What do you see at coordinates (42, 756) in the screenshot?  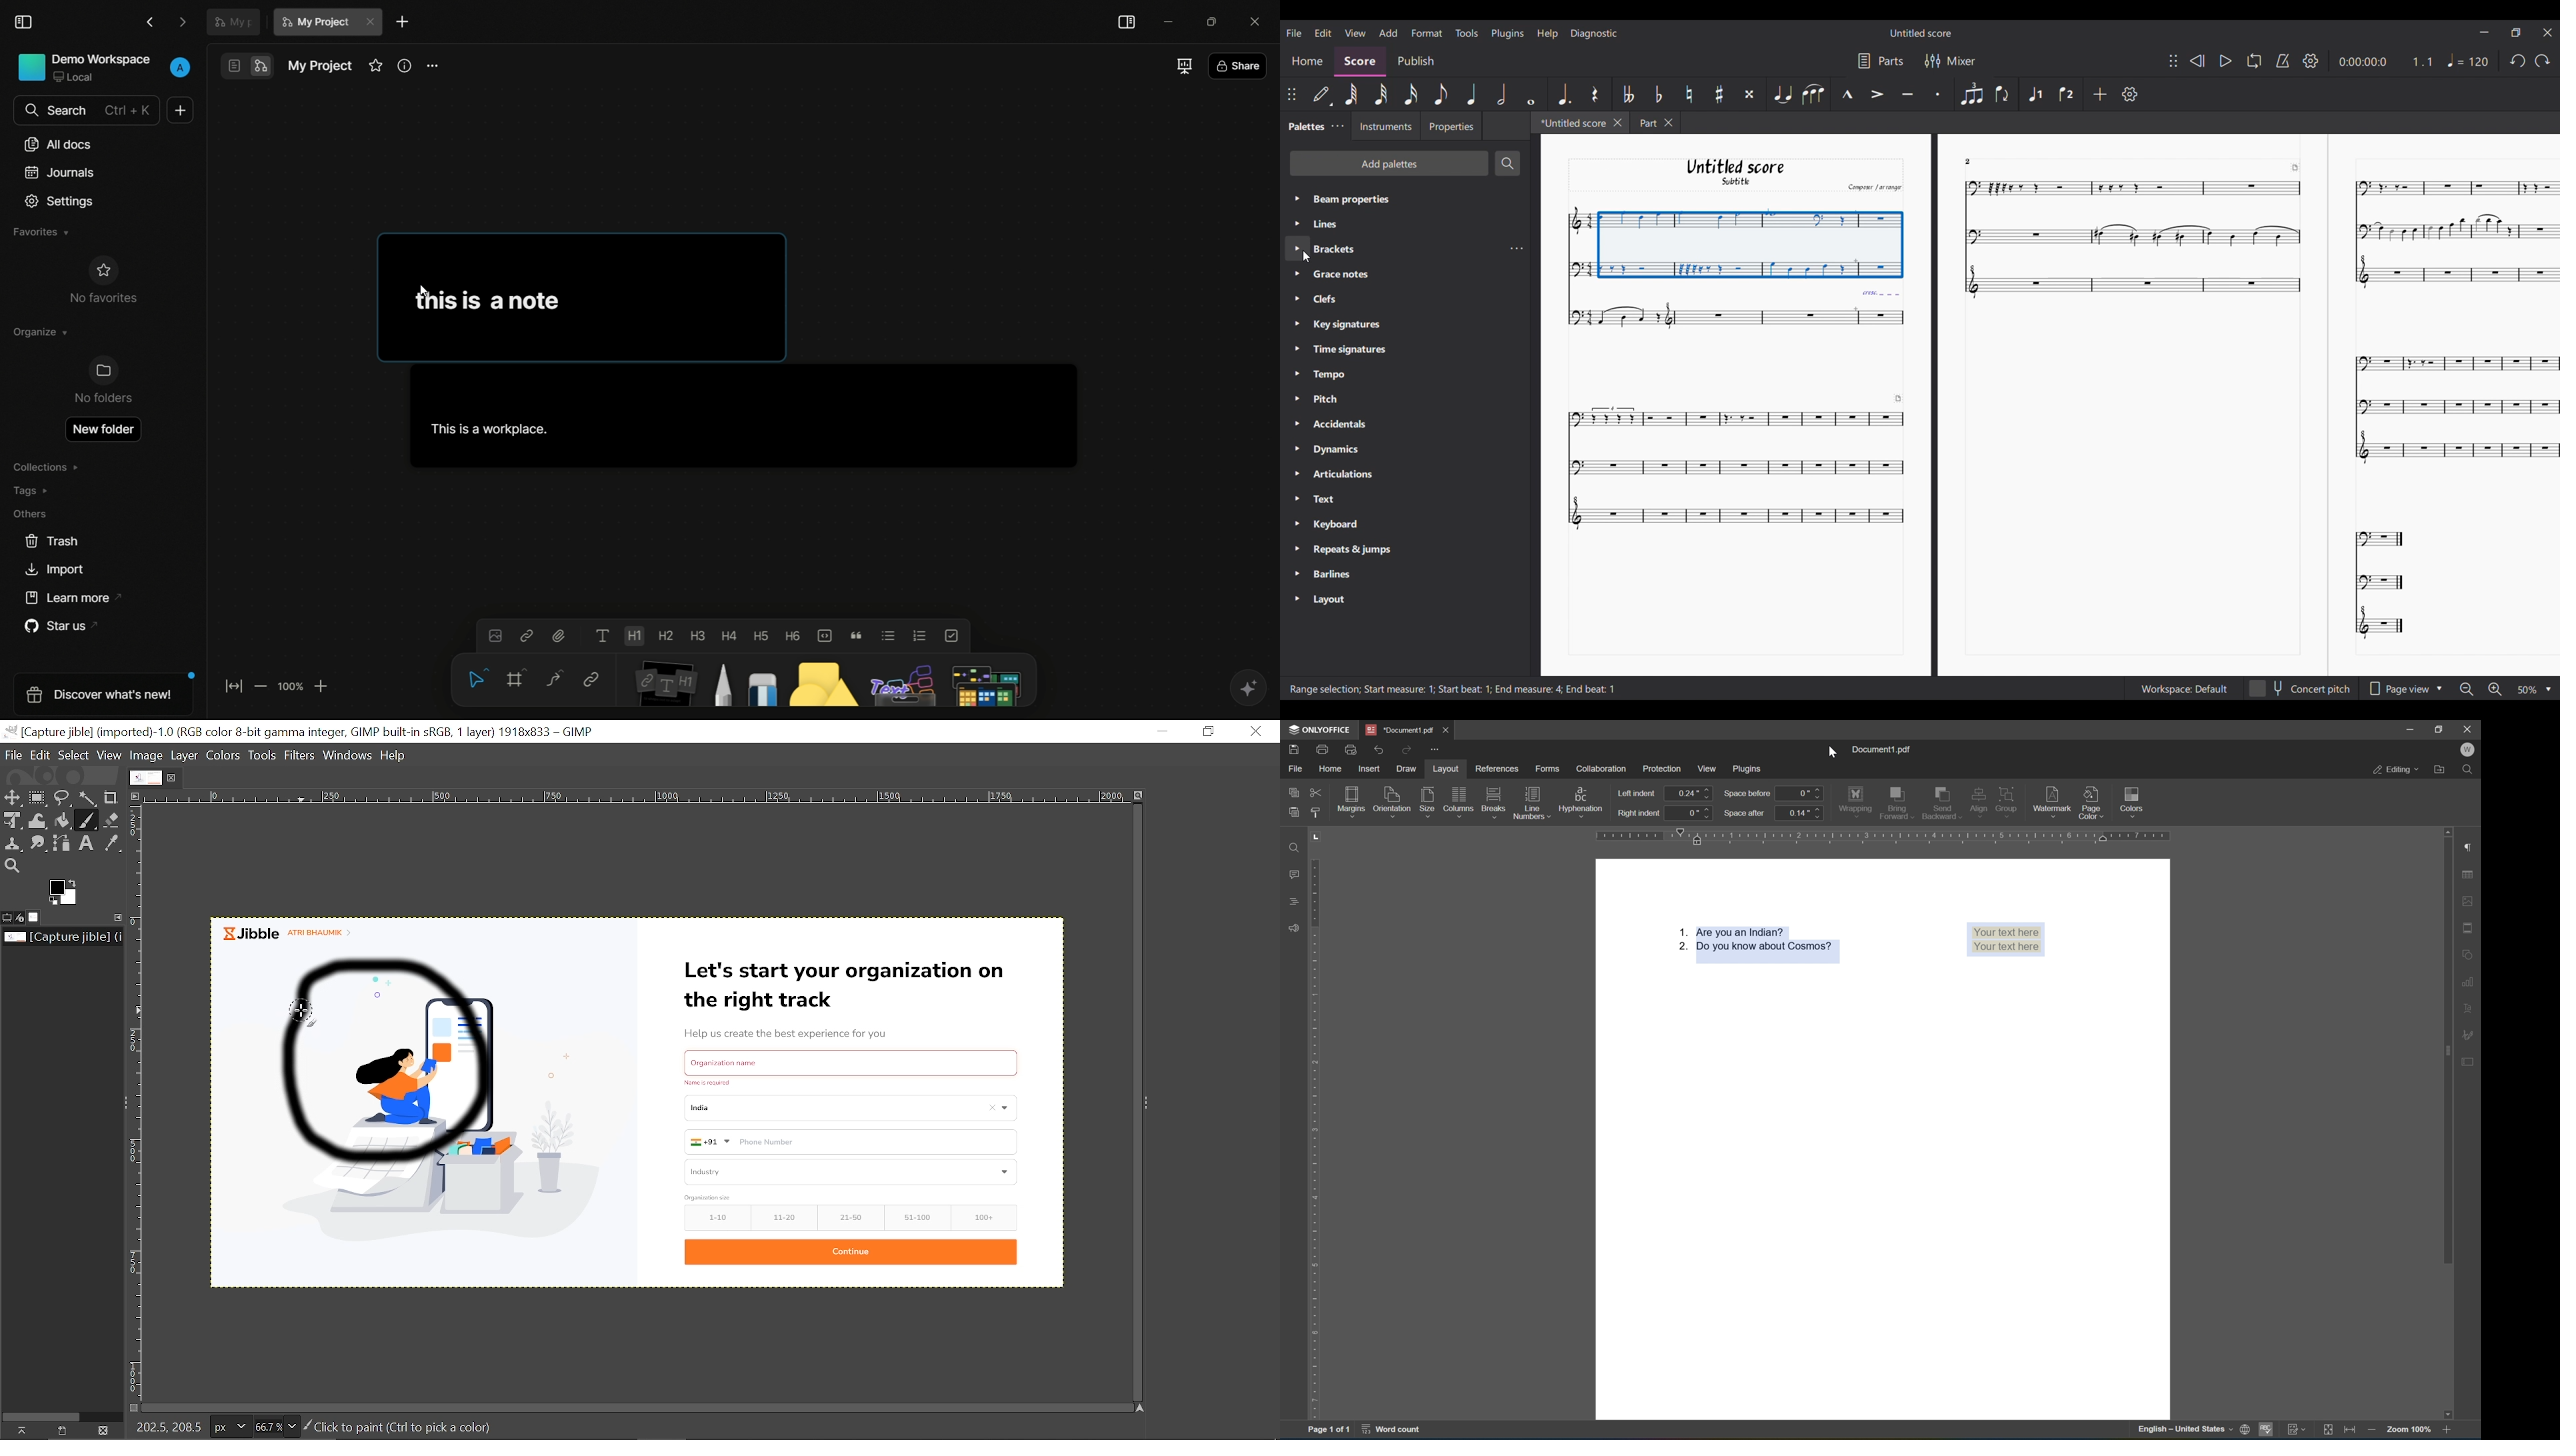 I see `Edit` at bounding box center [42, 756].